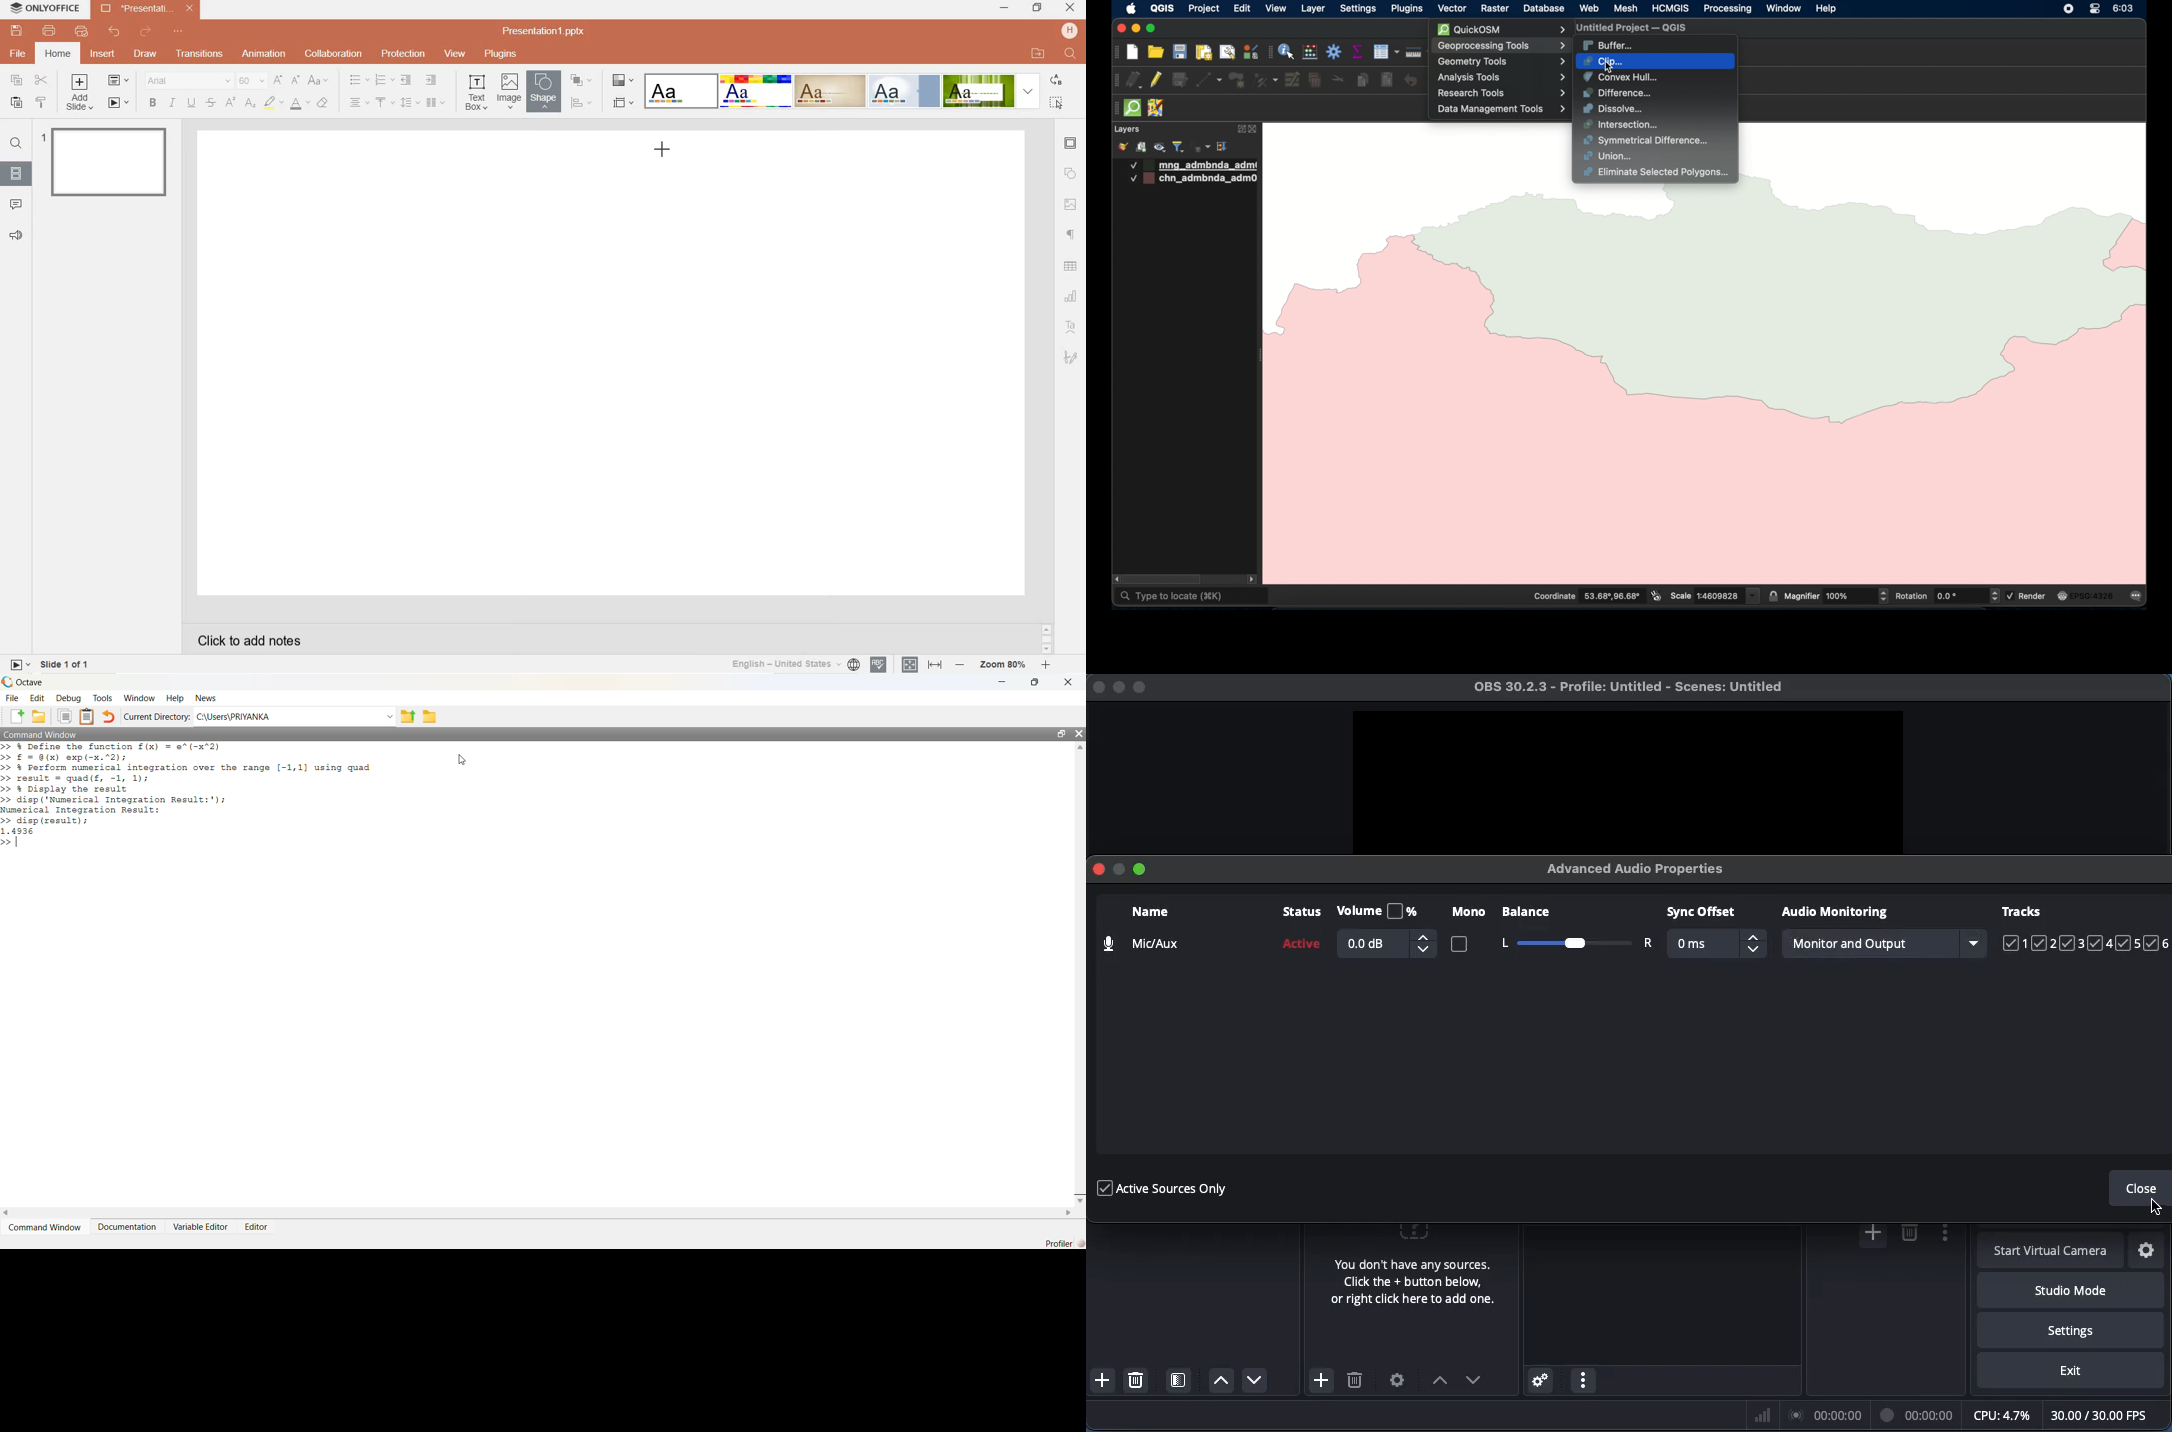 The image size is (2184, 1456). Describe the element at coordinates (230, 103) in the screenshot. I see `superscript` at that location.